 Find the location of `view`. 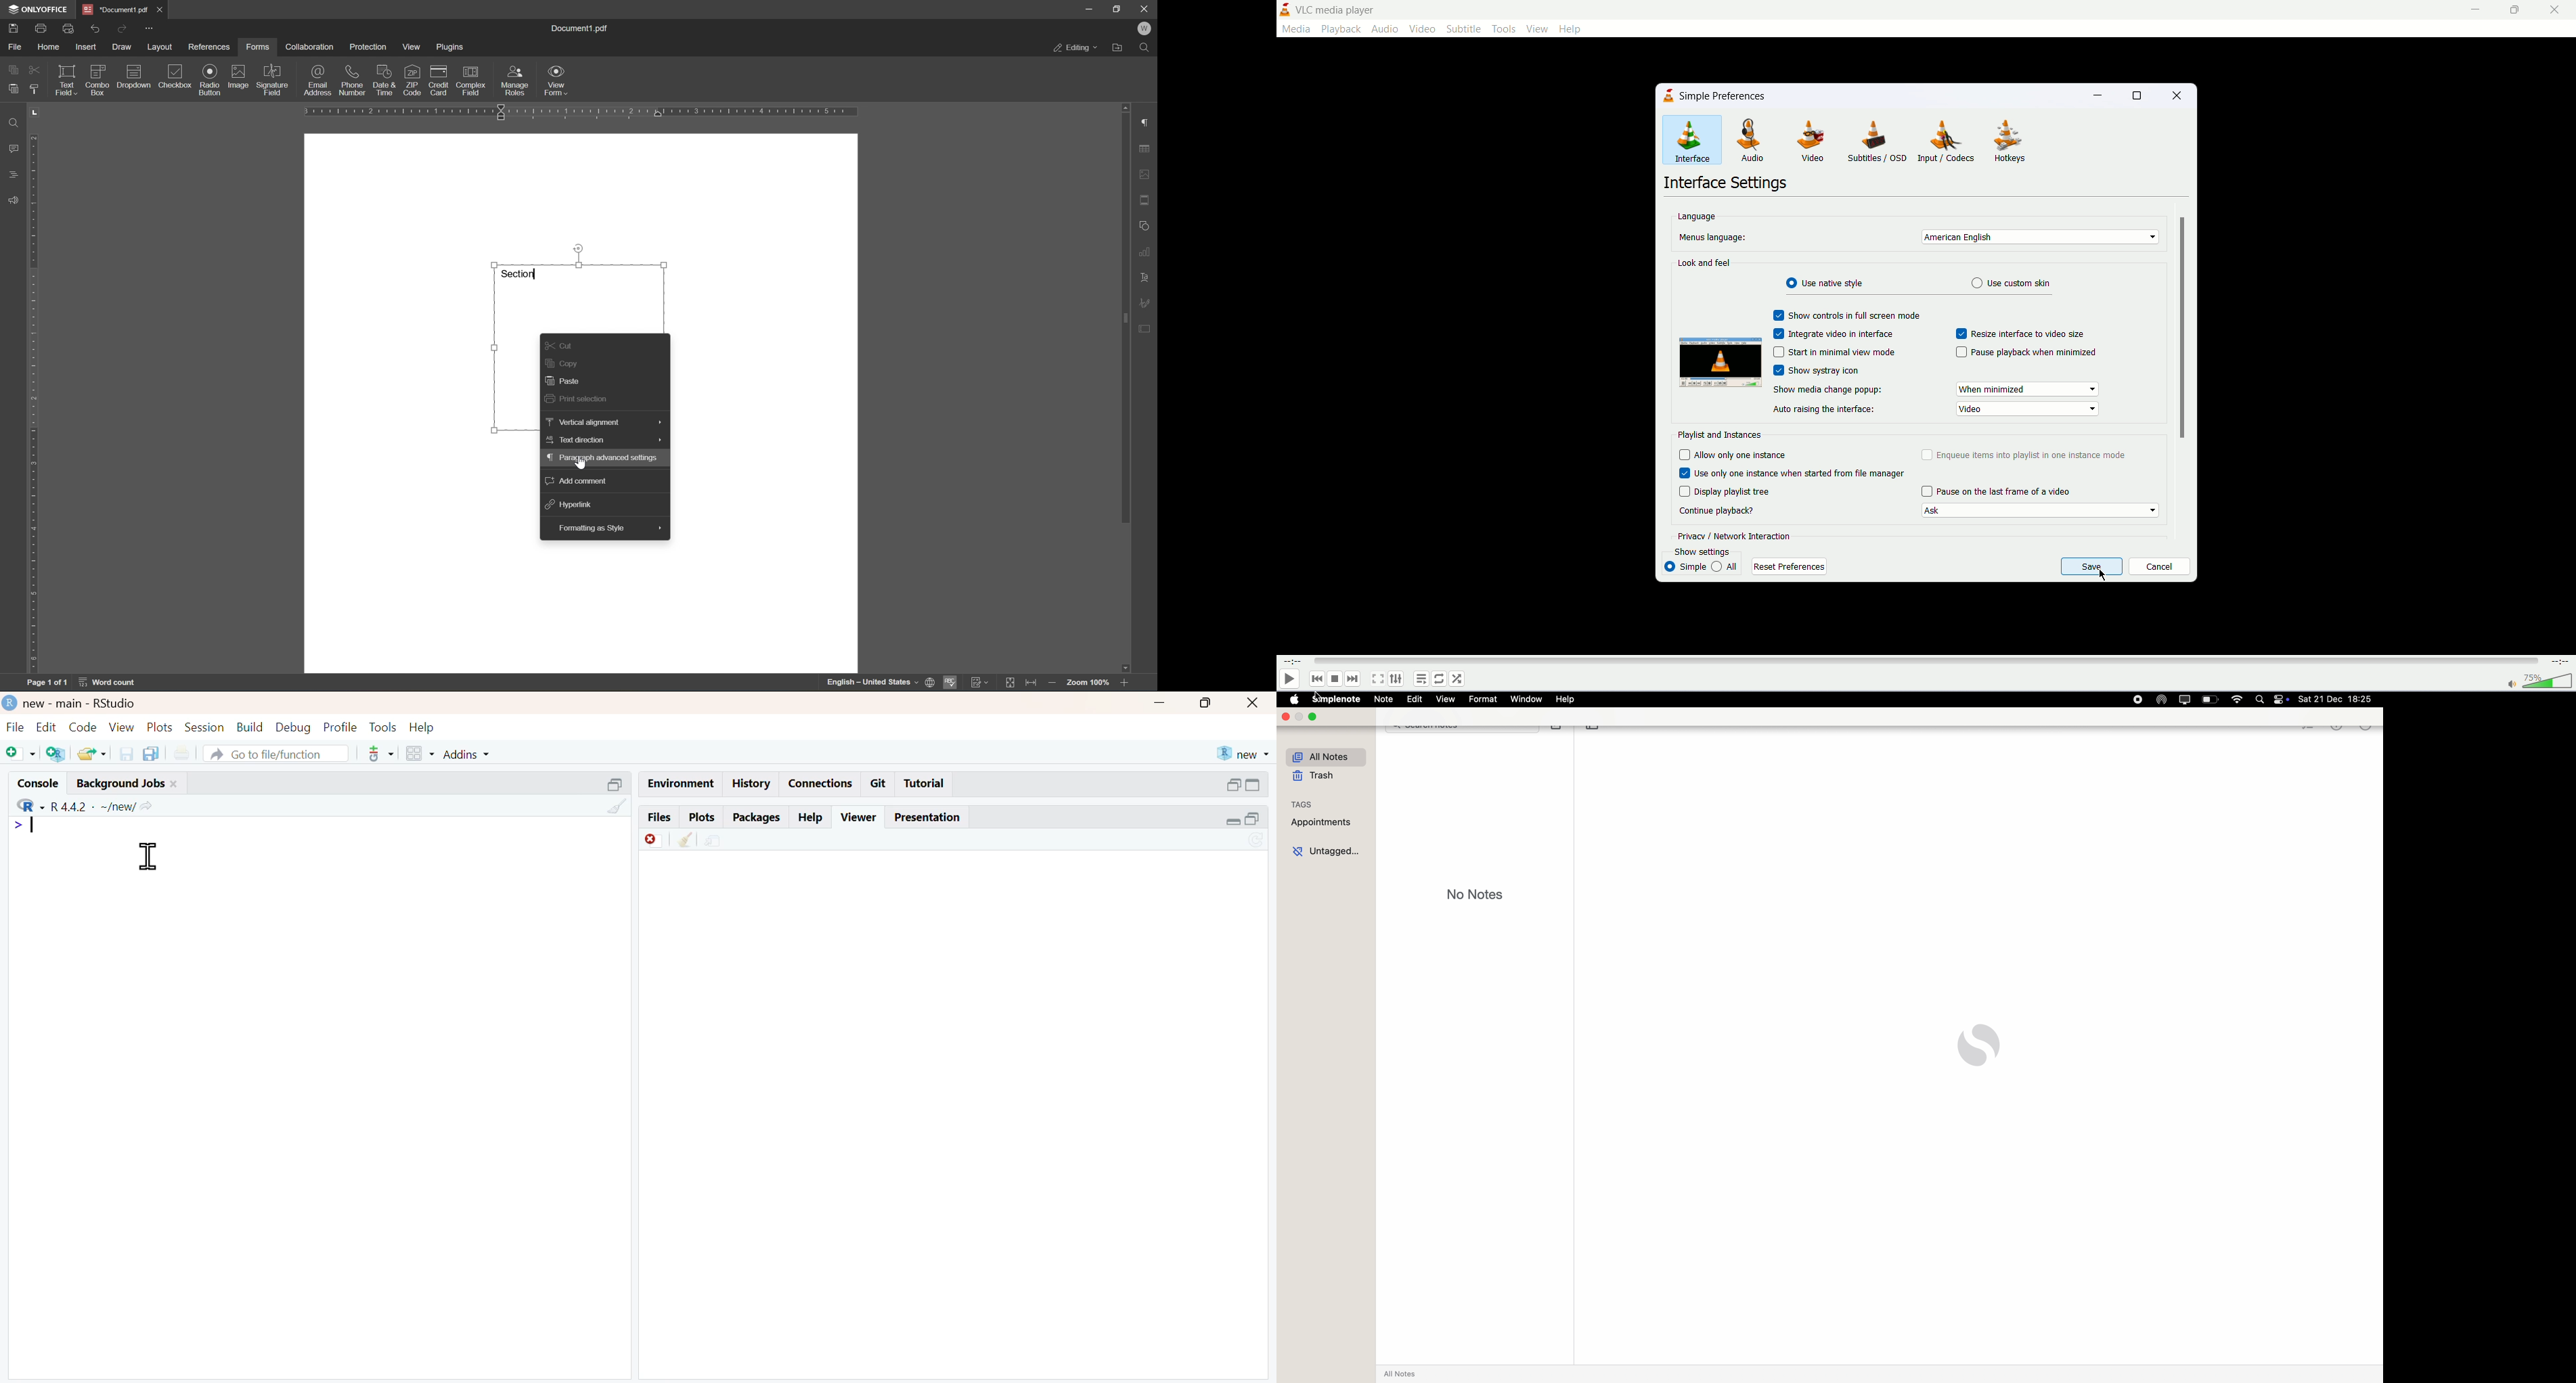

view is located at coordinates (122, 728).